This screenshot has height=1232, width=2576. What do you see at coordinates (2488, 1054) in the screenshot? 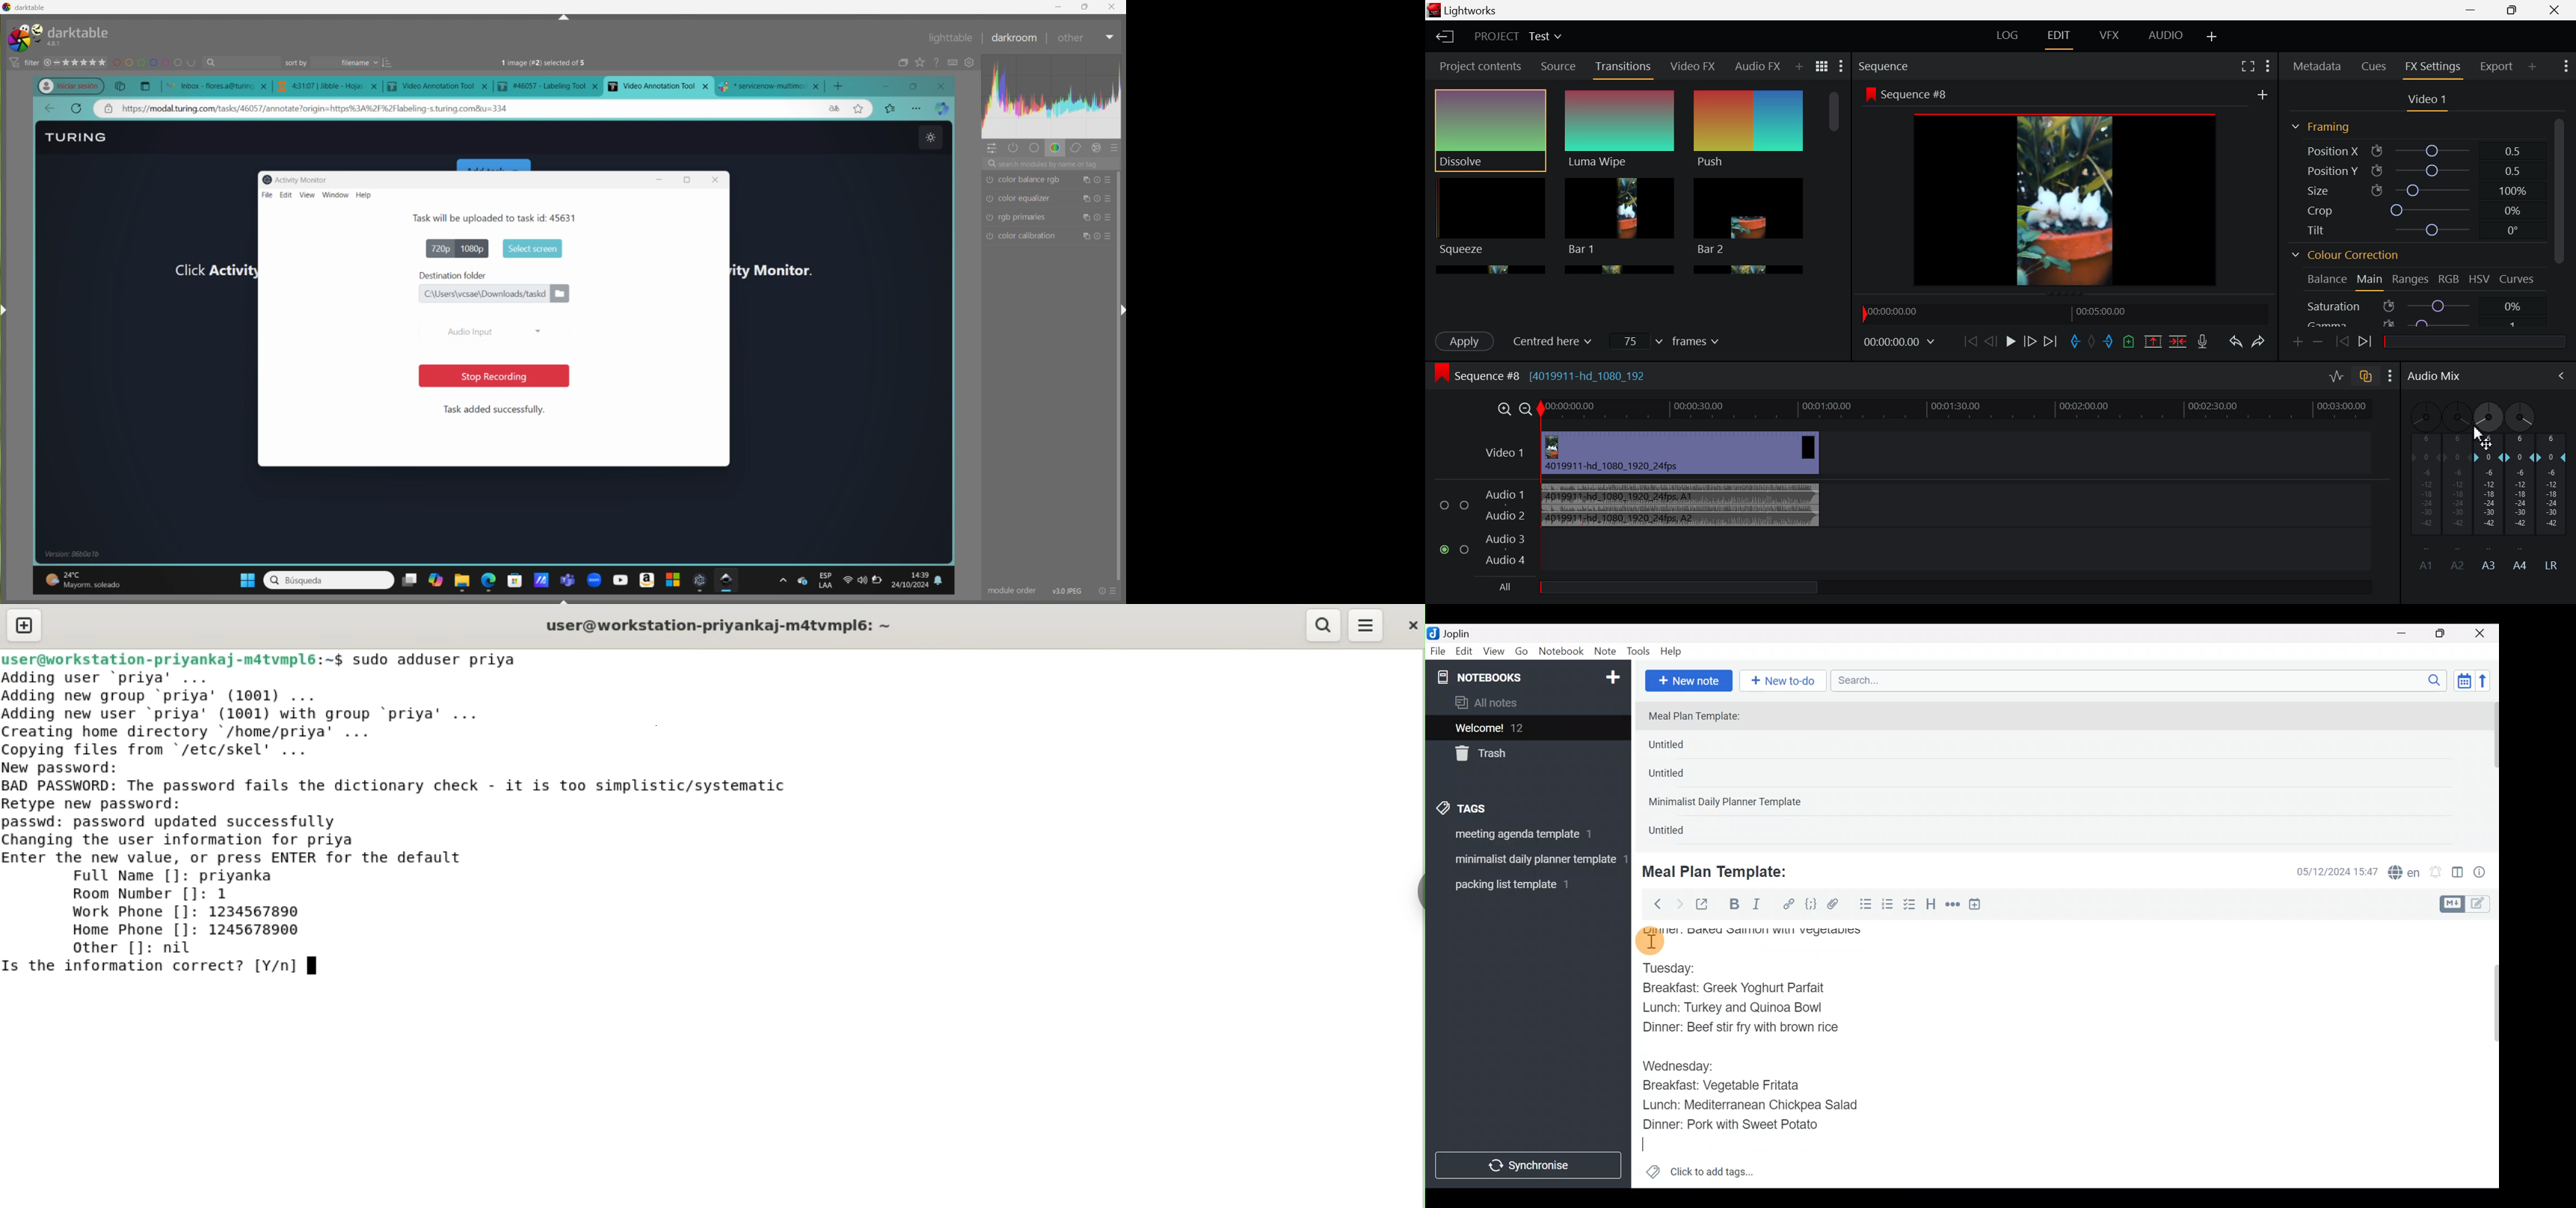
I see `Scroll bar` at bounding box center [2488, 1054].